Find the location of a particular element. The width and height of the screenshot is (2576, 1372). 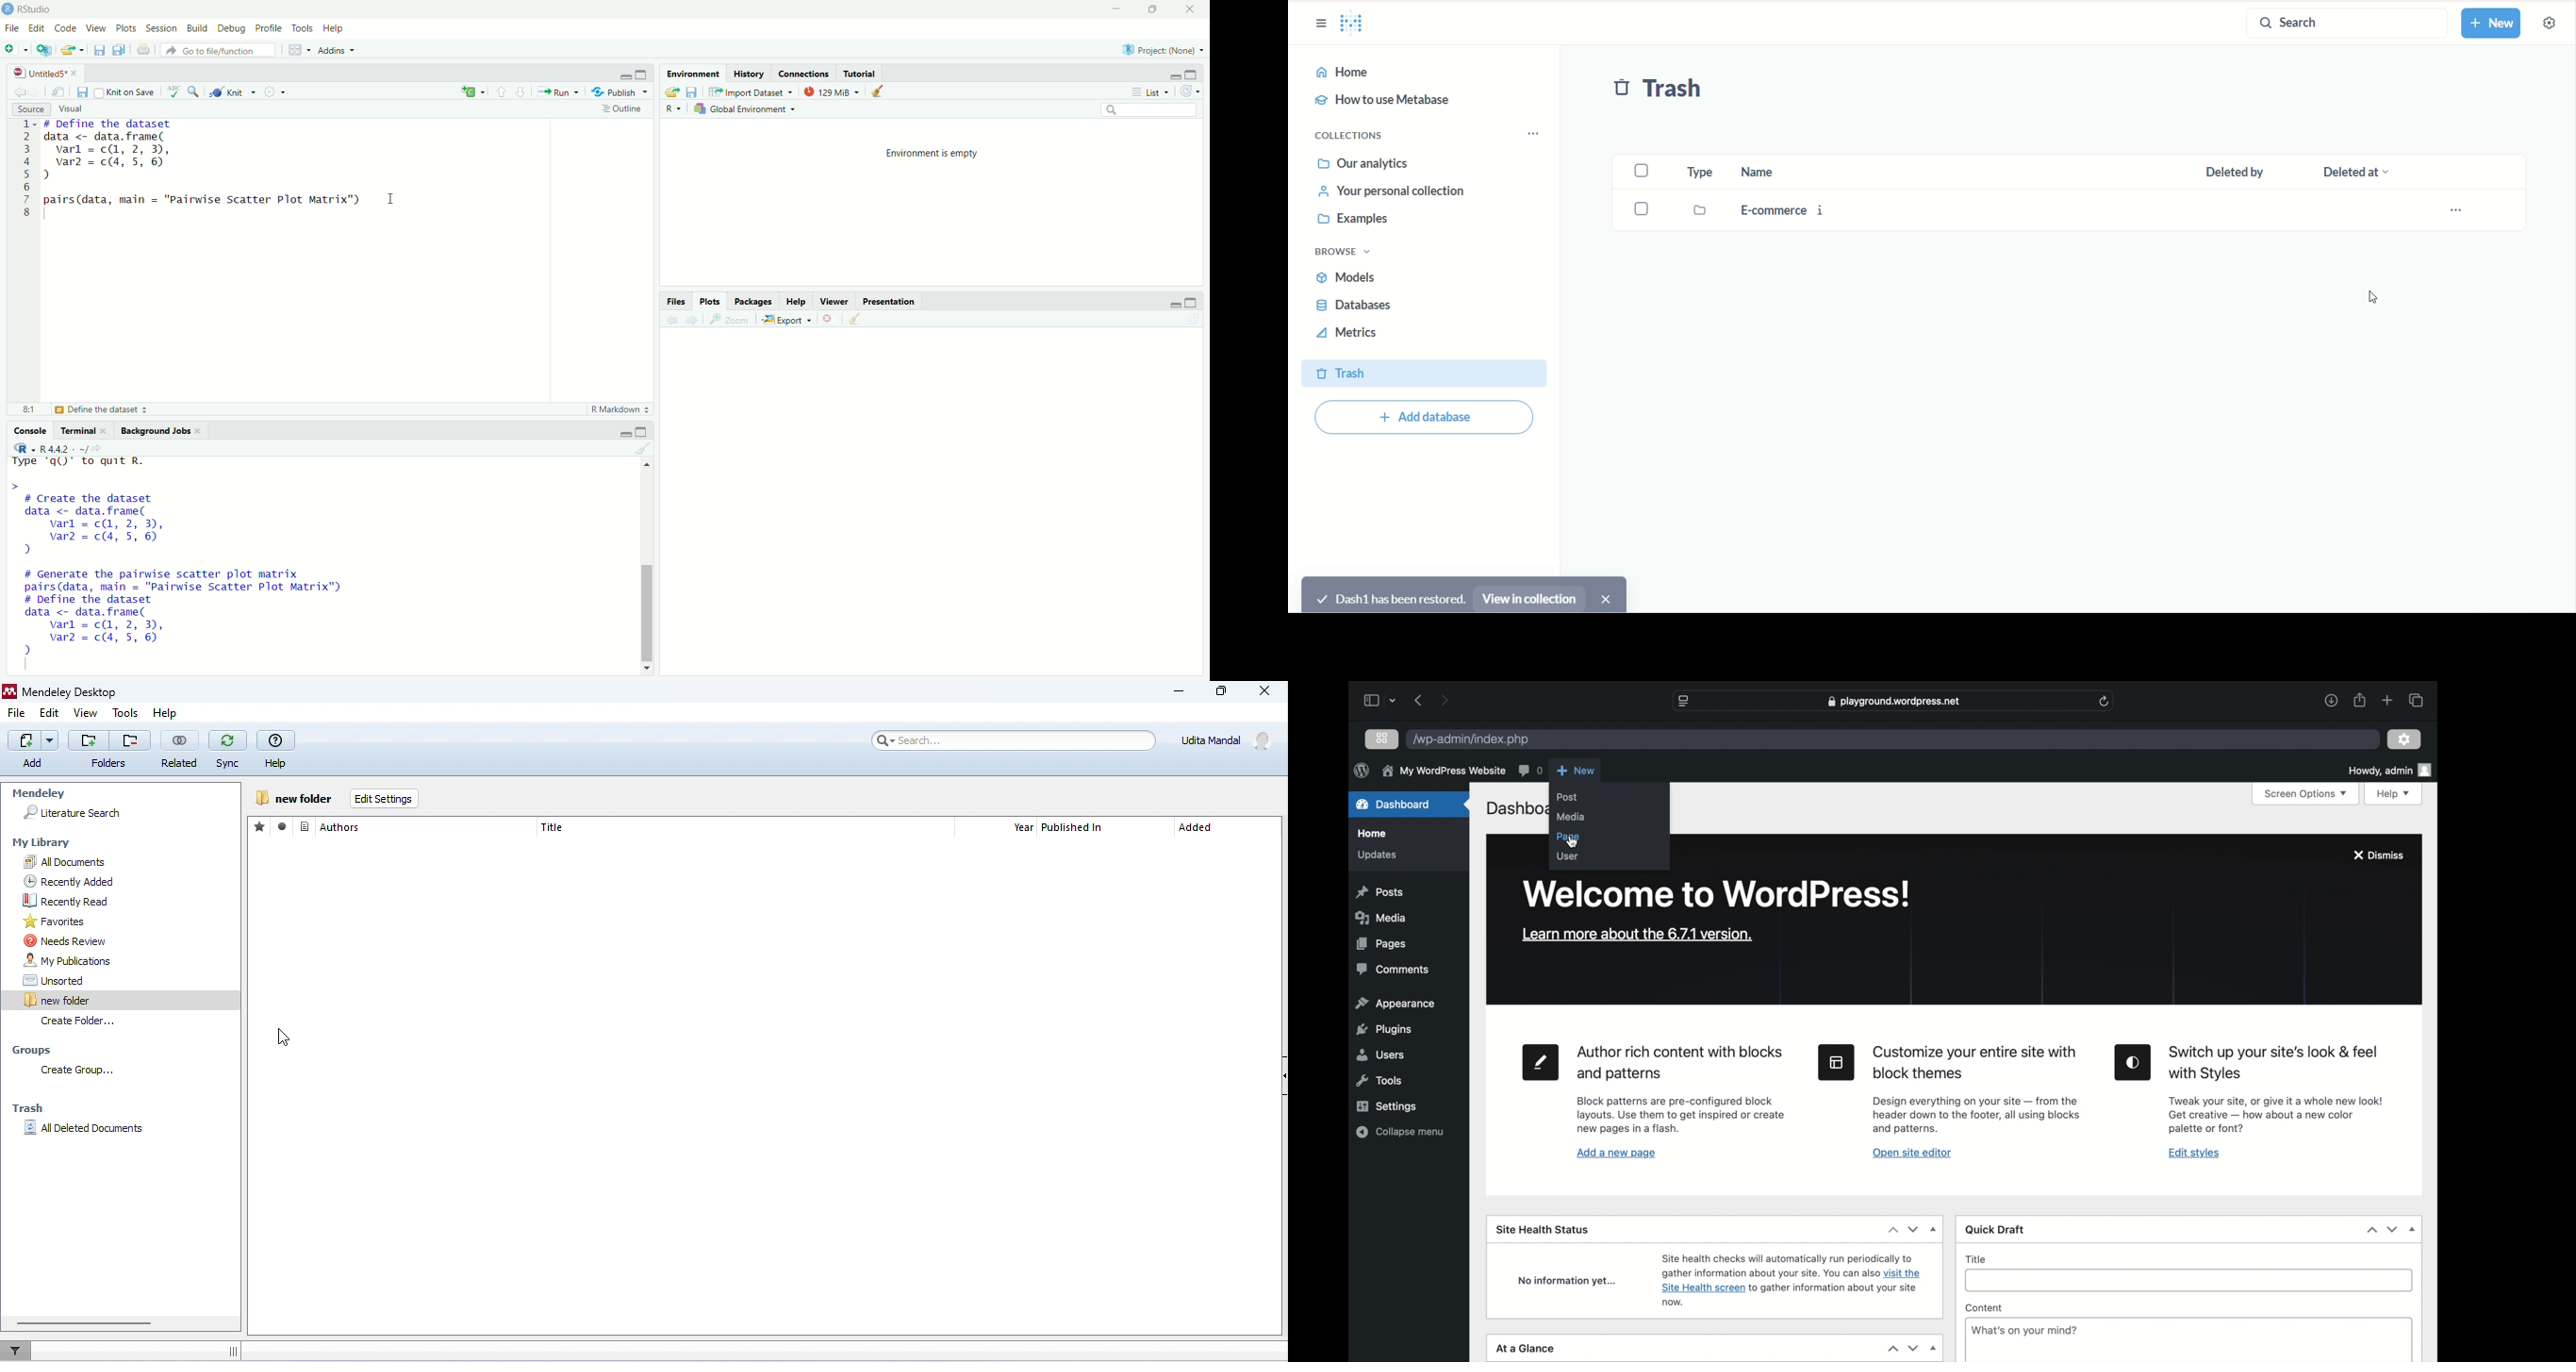

Zoom is located at coordinates (727, 318).